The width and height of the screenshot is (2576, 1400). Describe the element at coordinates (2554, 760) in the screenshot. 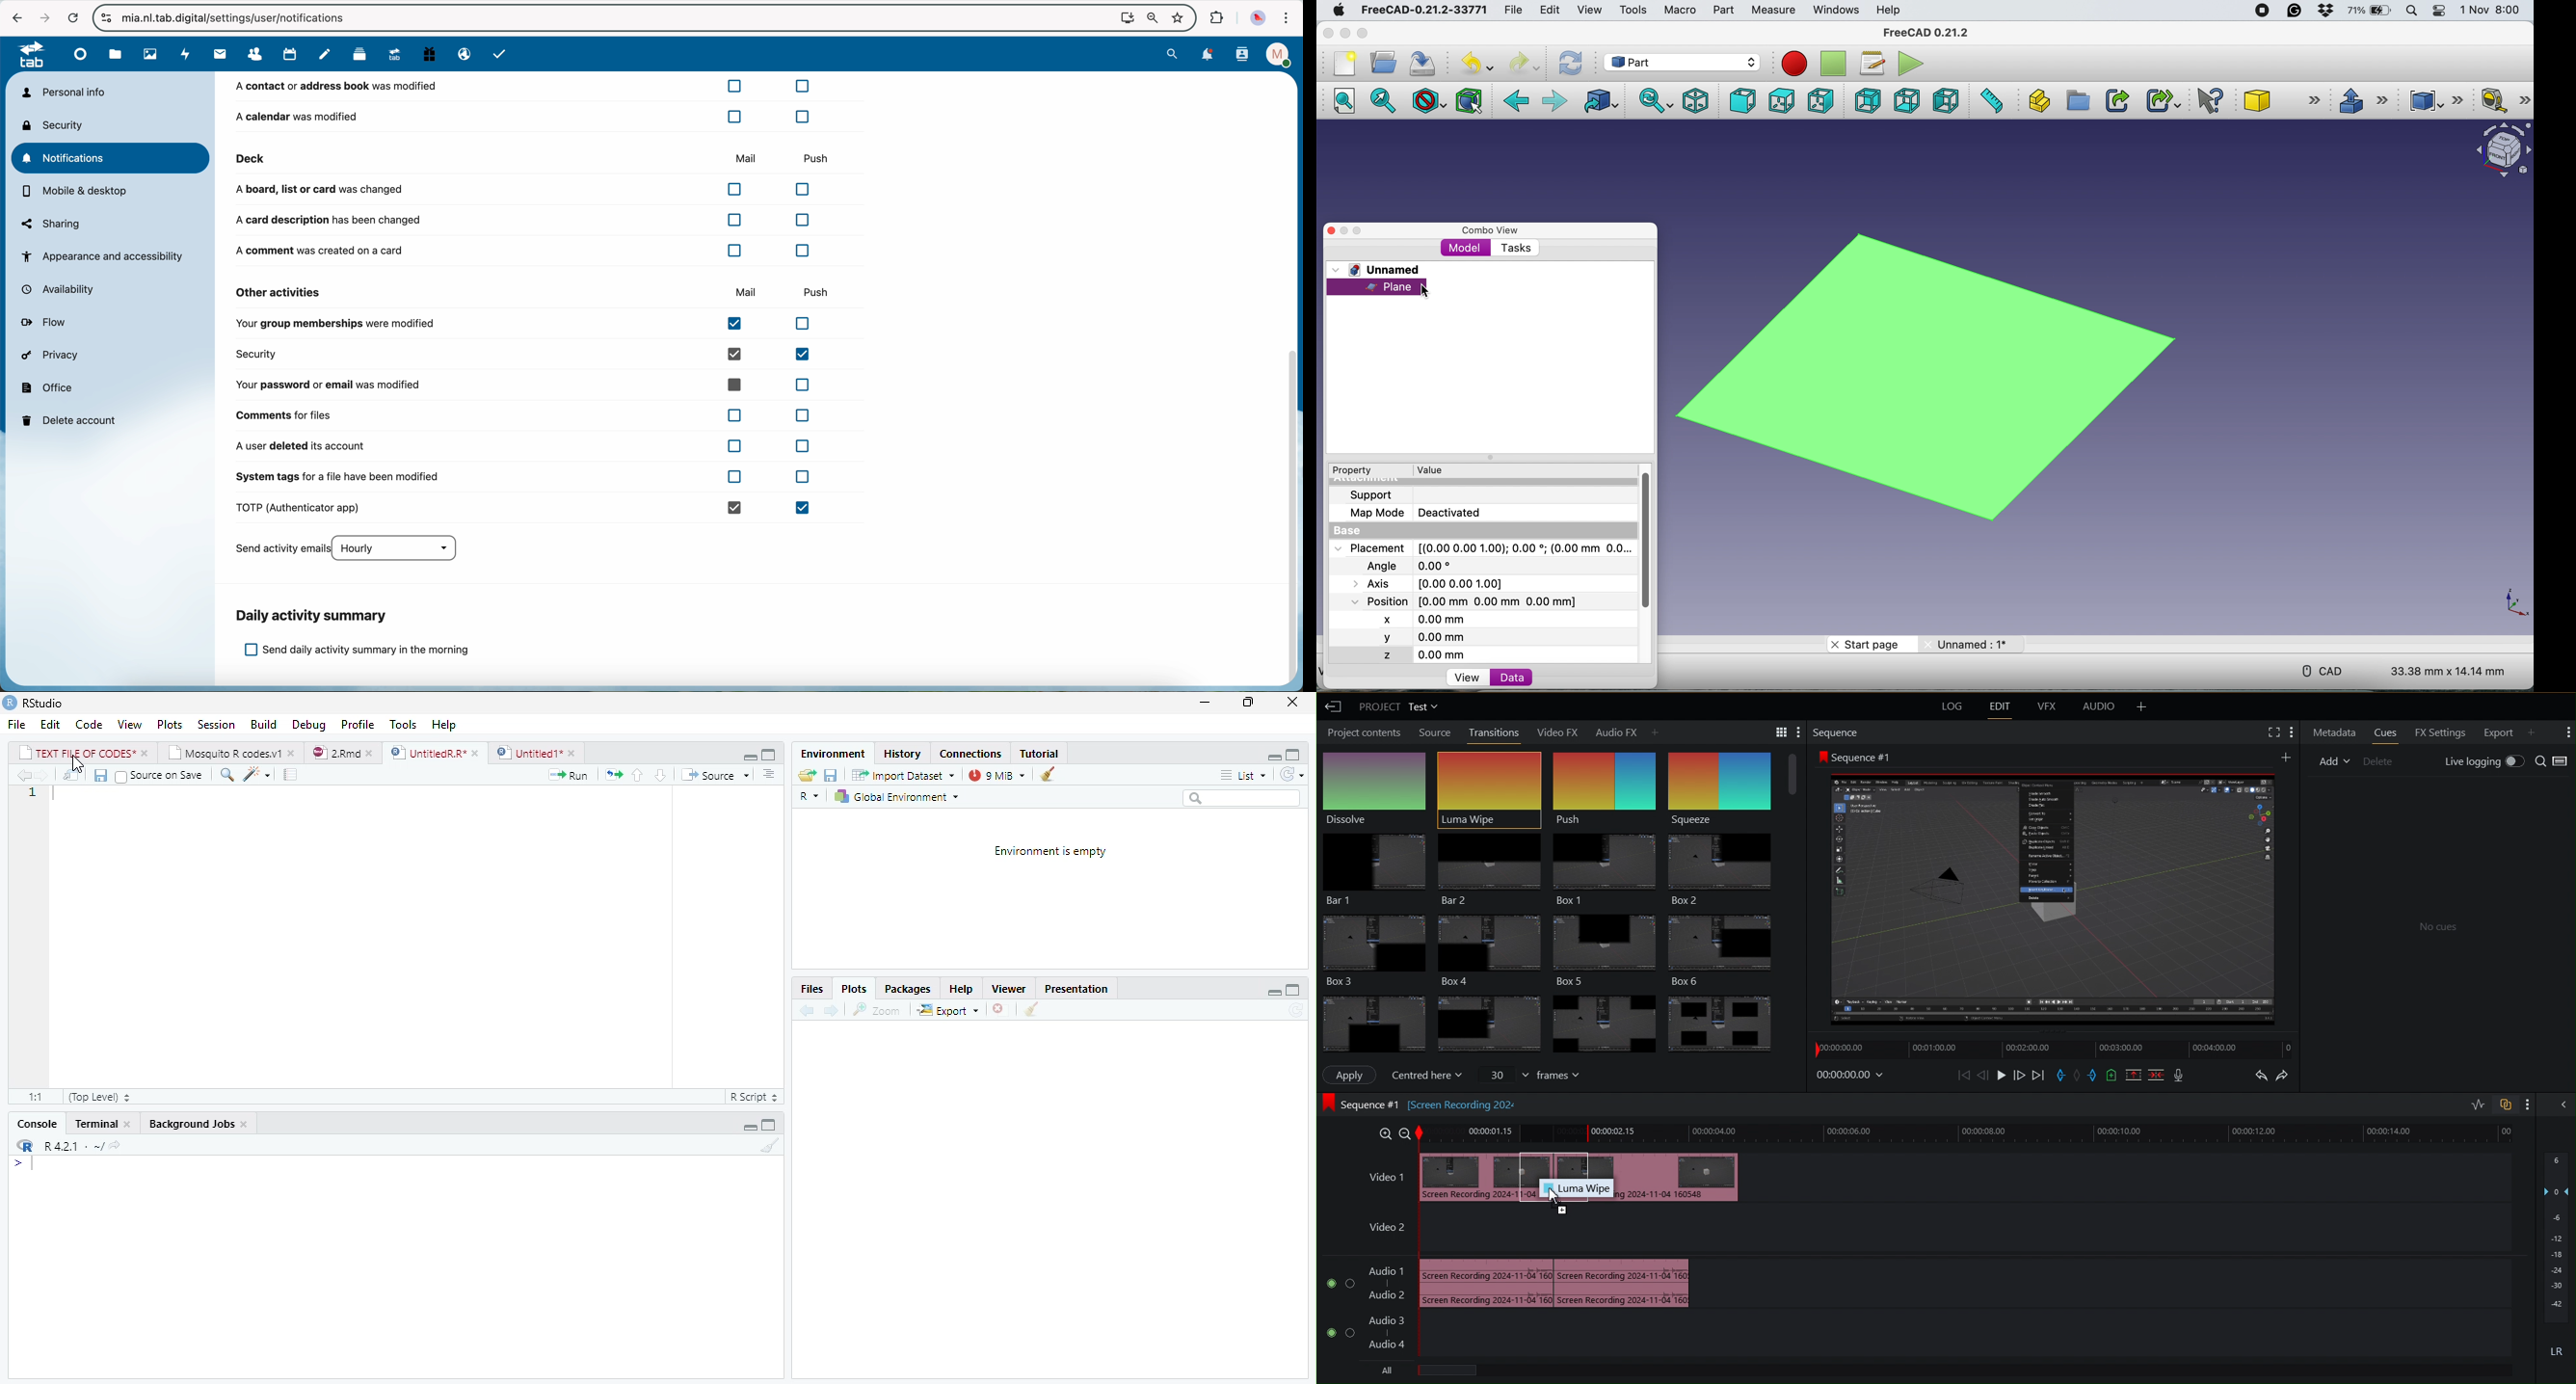

I see `Search` at that location.